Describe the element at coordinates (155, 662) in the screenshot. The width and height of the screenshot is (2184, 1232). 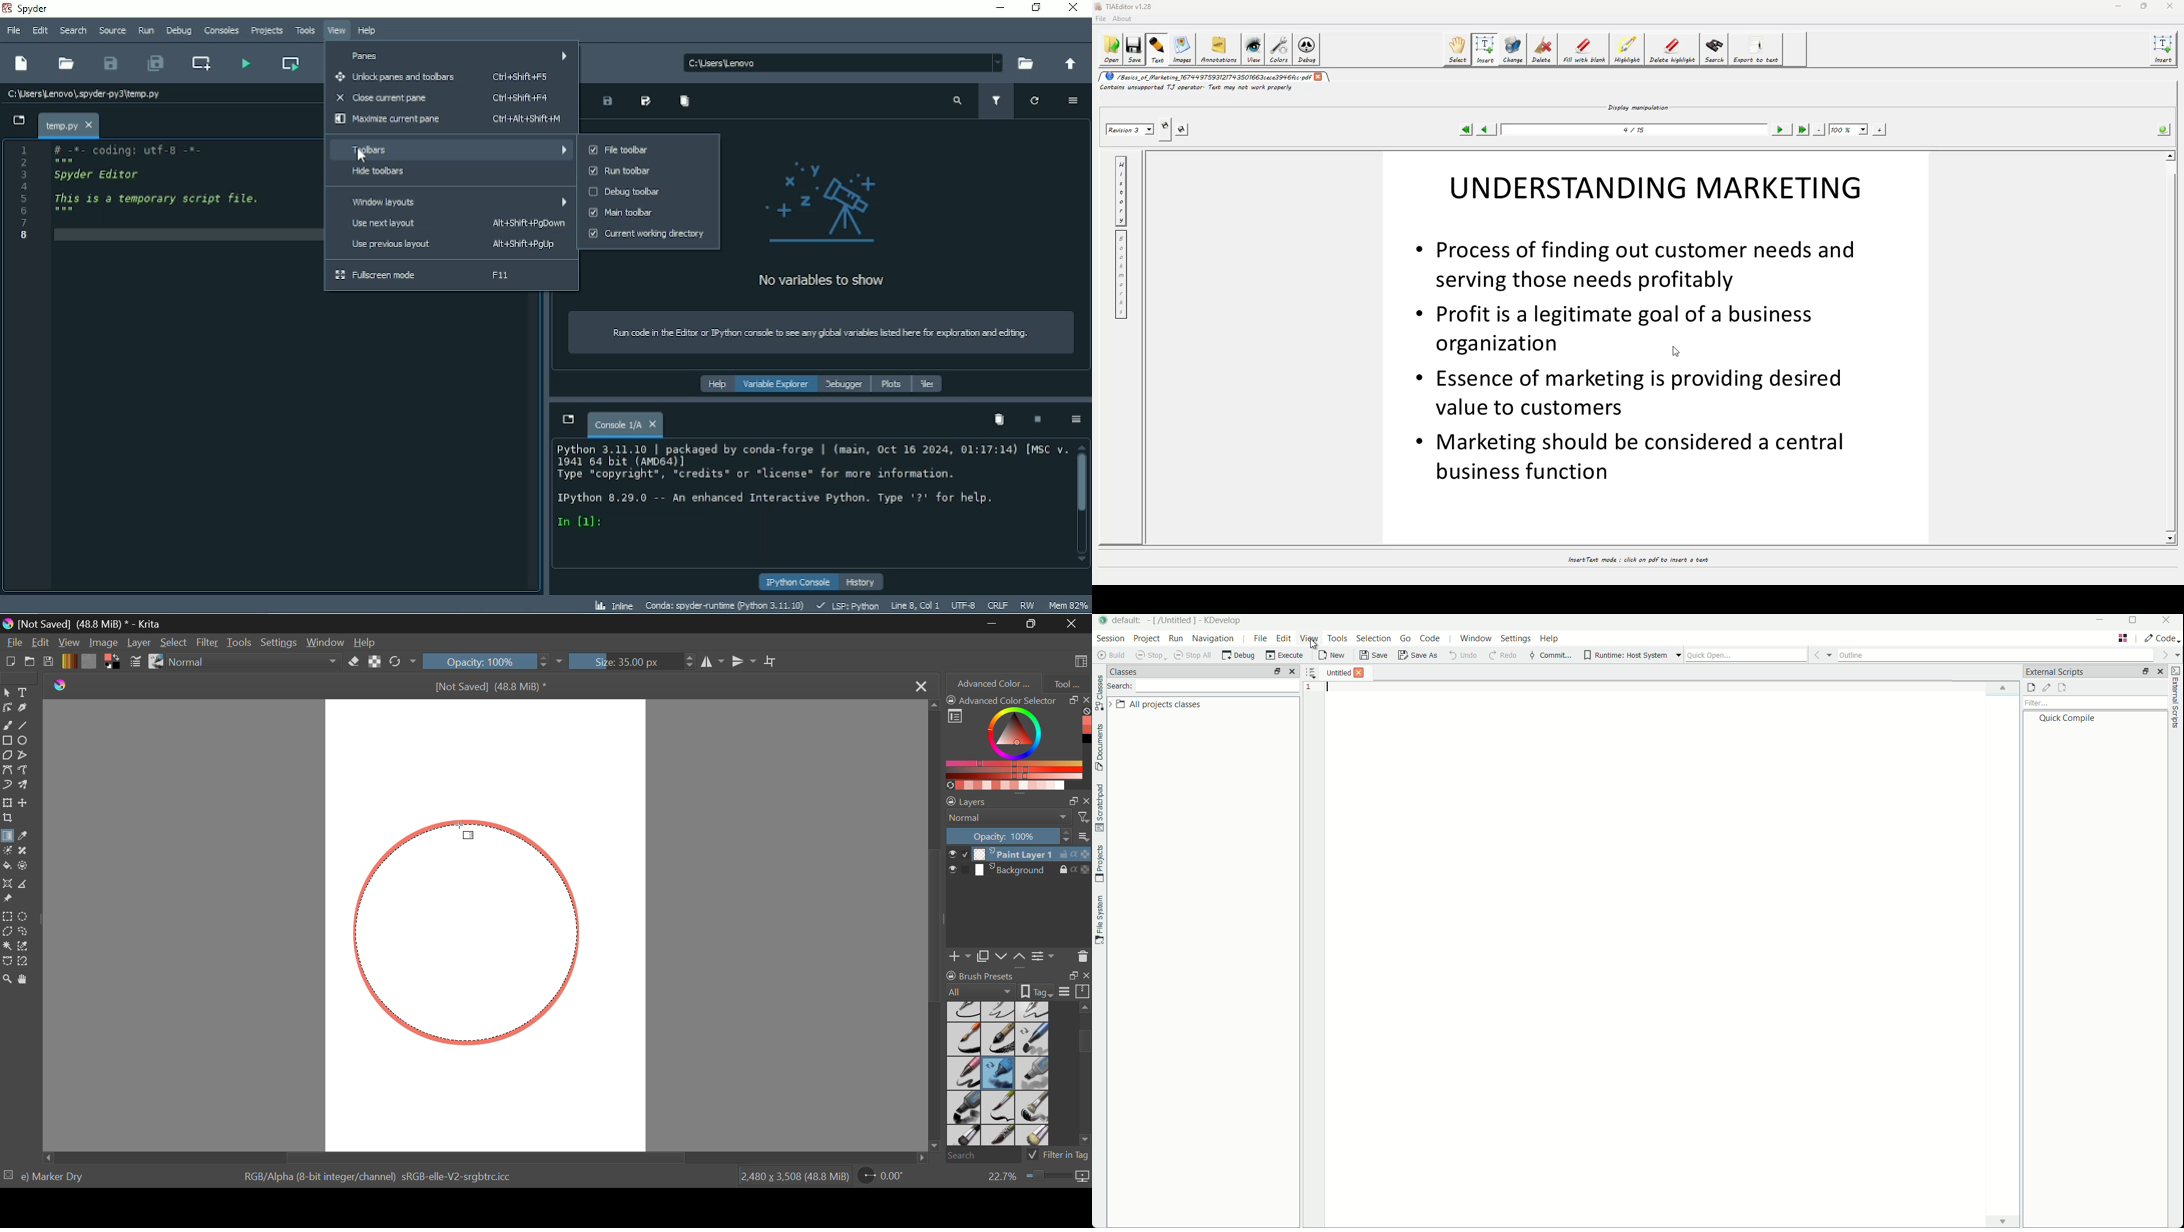
I see `Stroke Type` at that location.